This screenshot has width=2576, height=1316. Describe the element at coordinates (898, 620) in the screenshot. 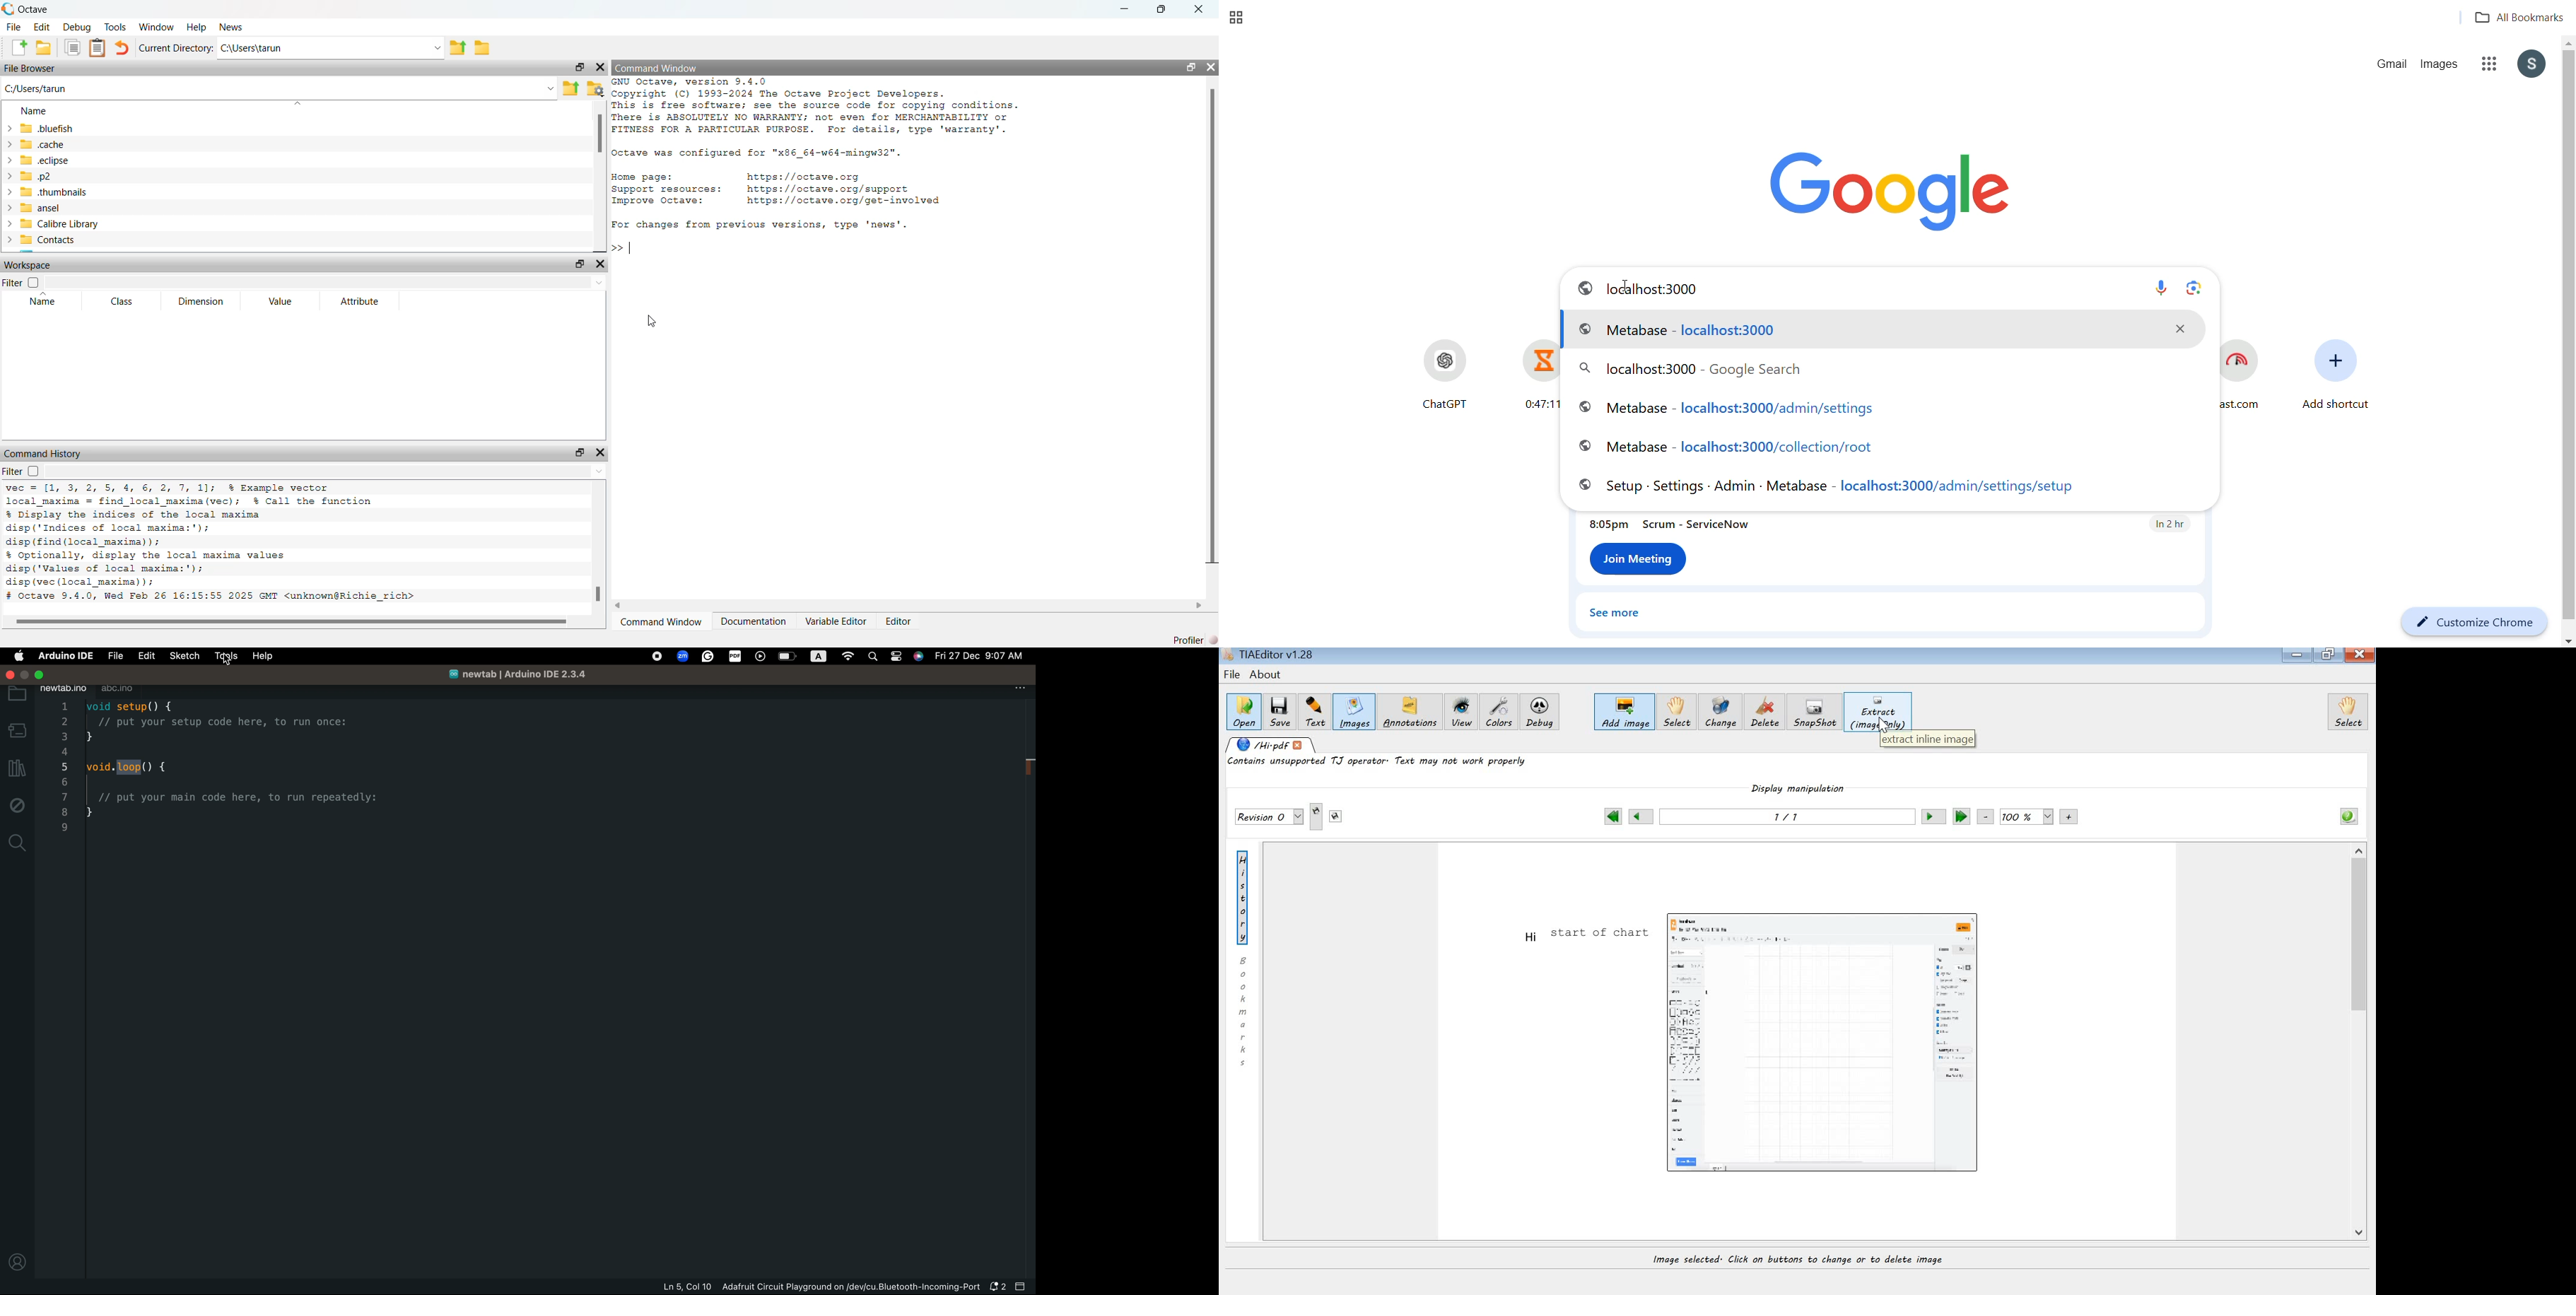

I see `Editor` at that location.